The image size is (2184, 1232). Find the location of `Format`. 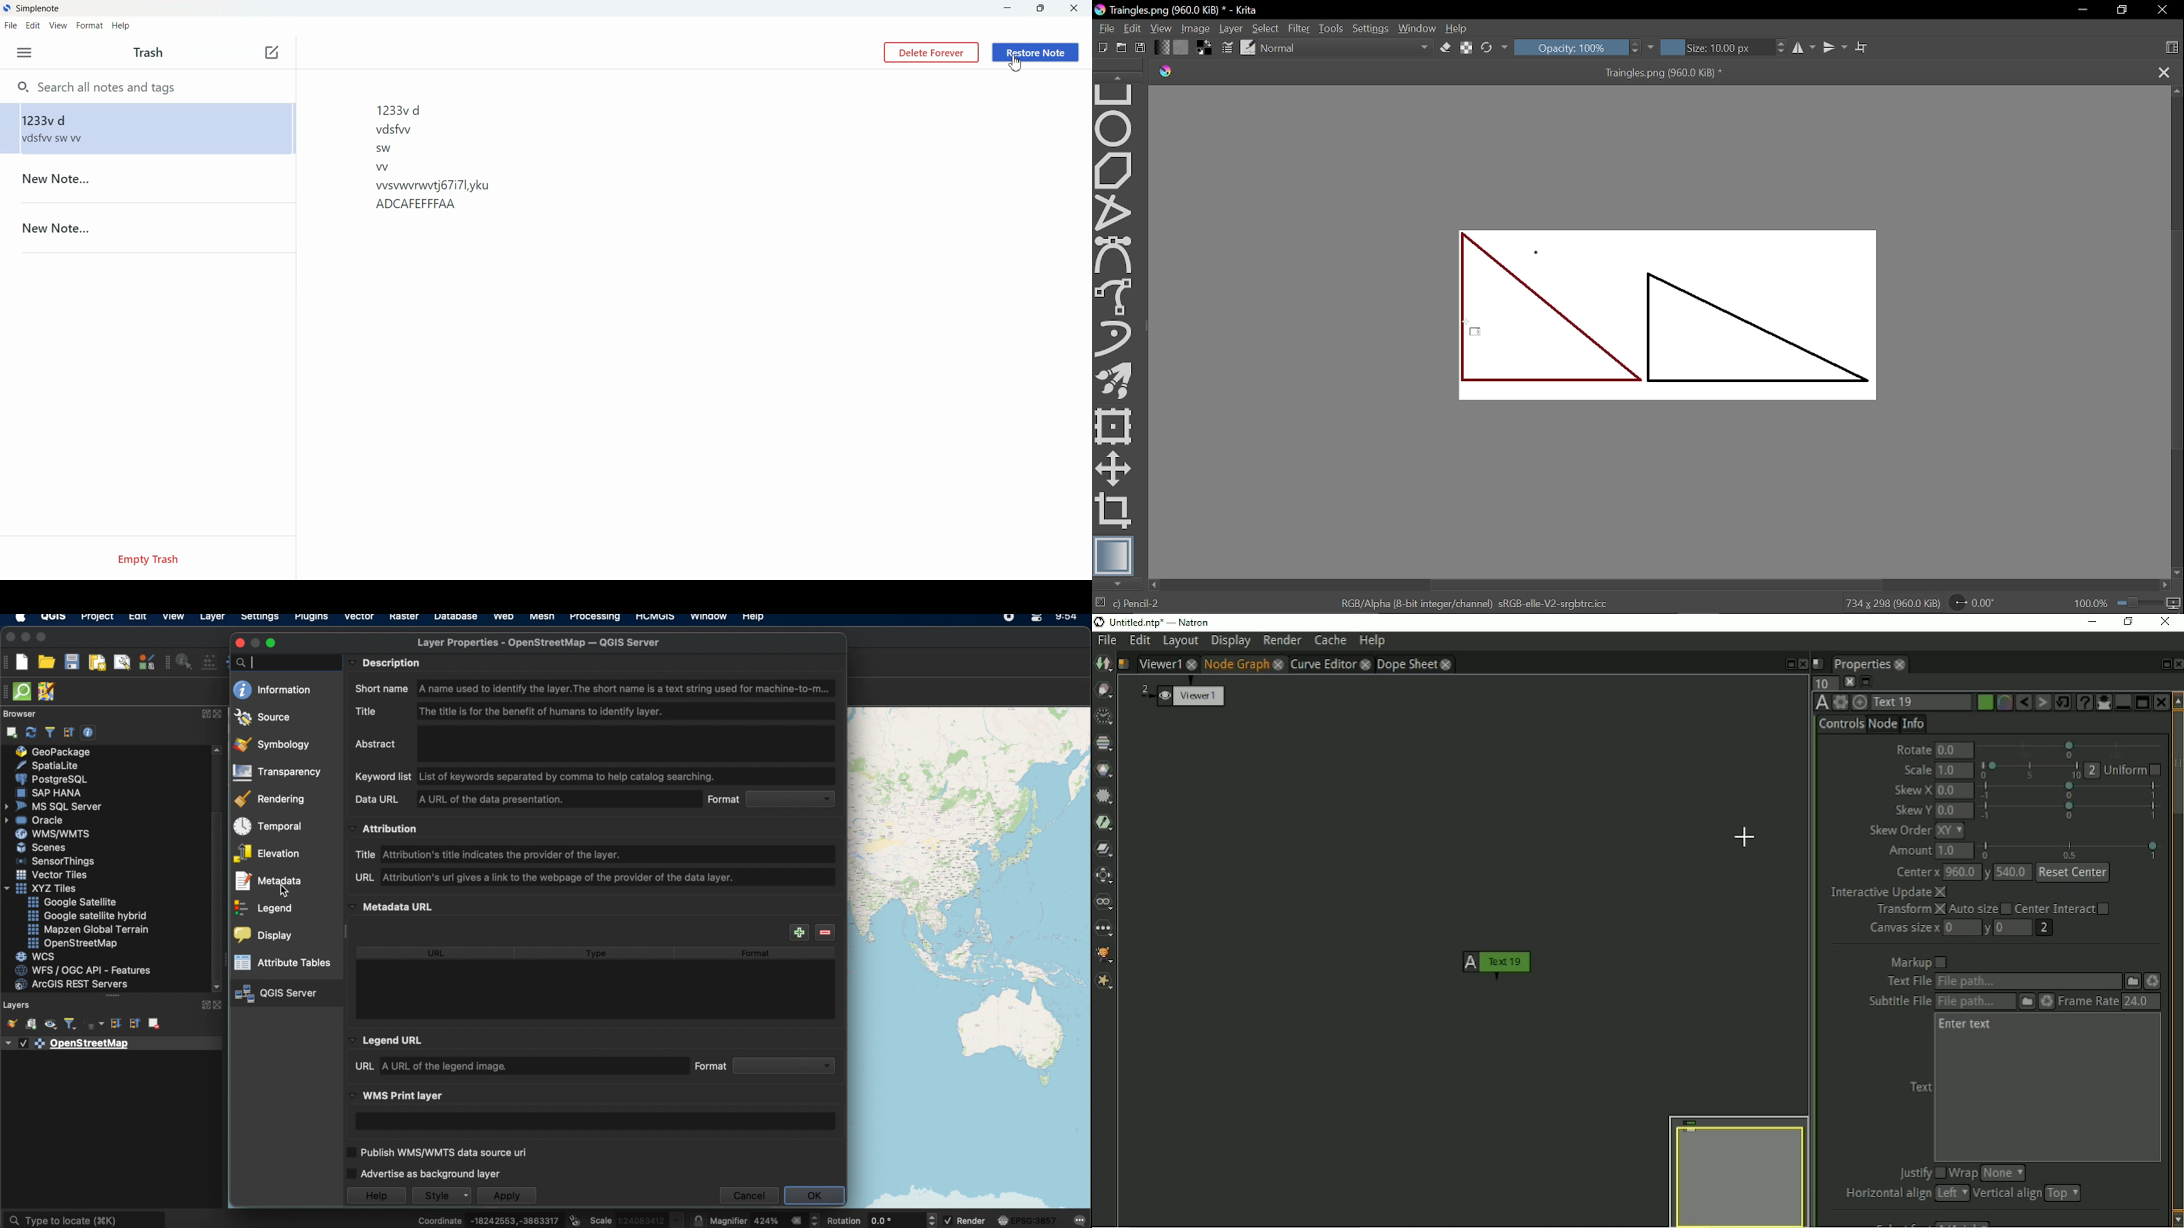

Format is located at coordinates (89, 24).